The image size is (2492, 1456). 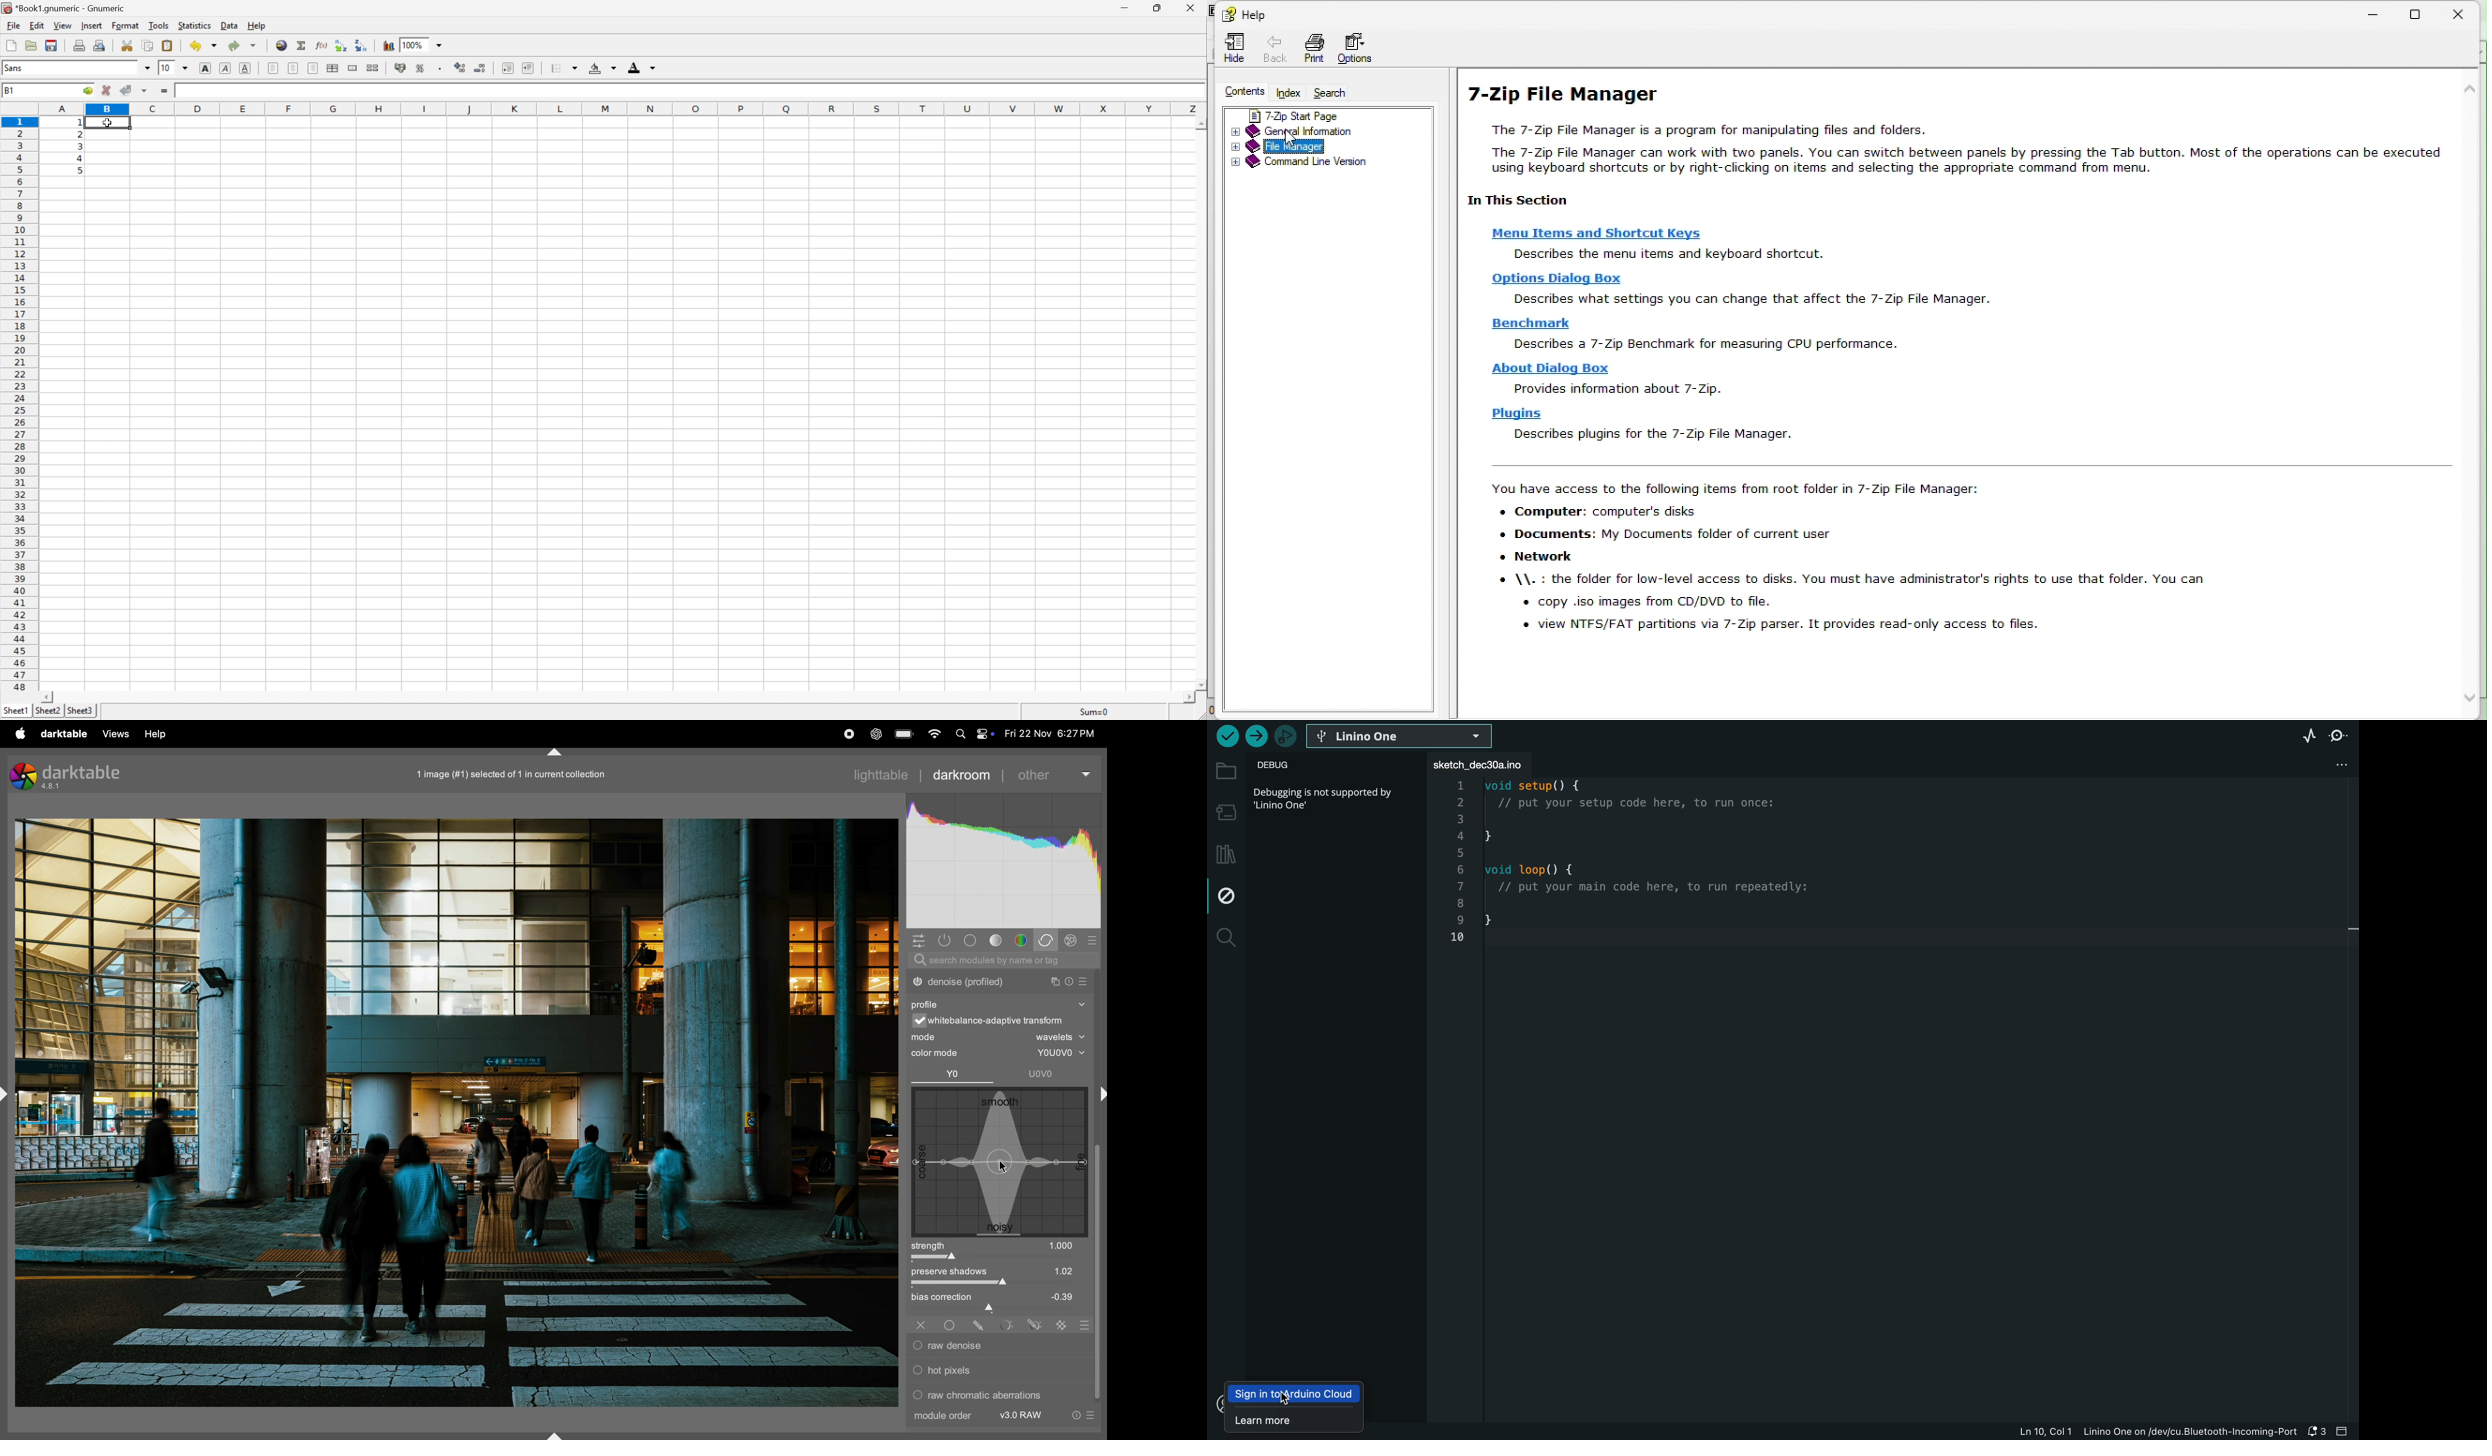 What do you see at coordinates (1058, 1036) in the screenshot?
I see `wavelets` at bounding box center [1058, 1036].